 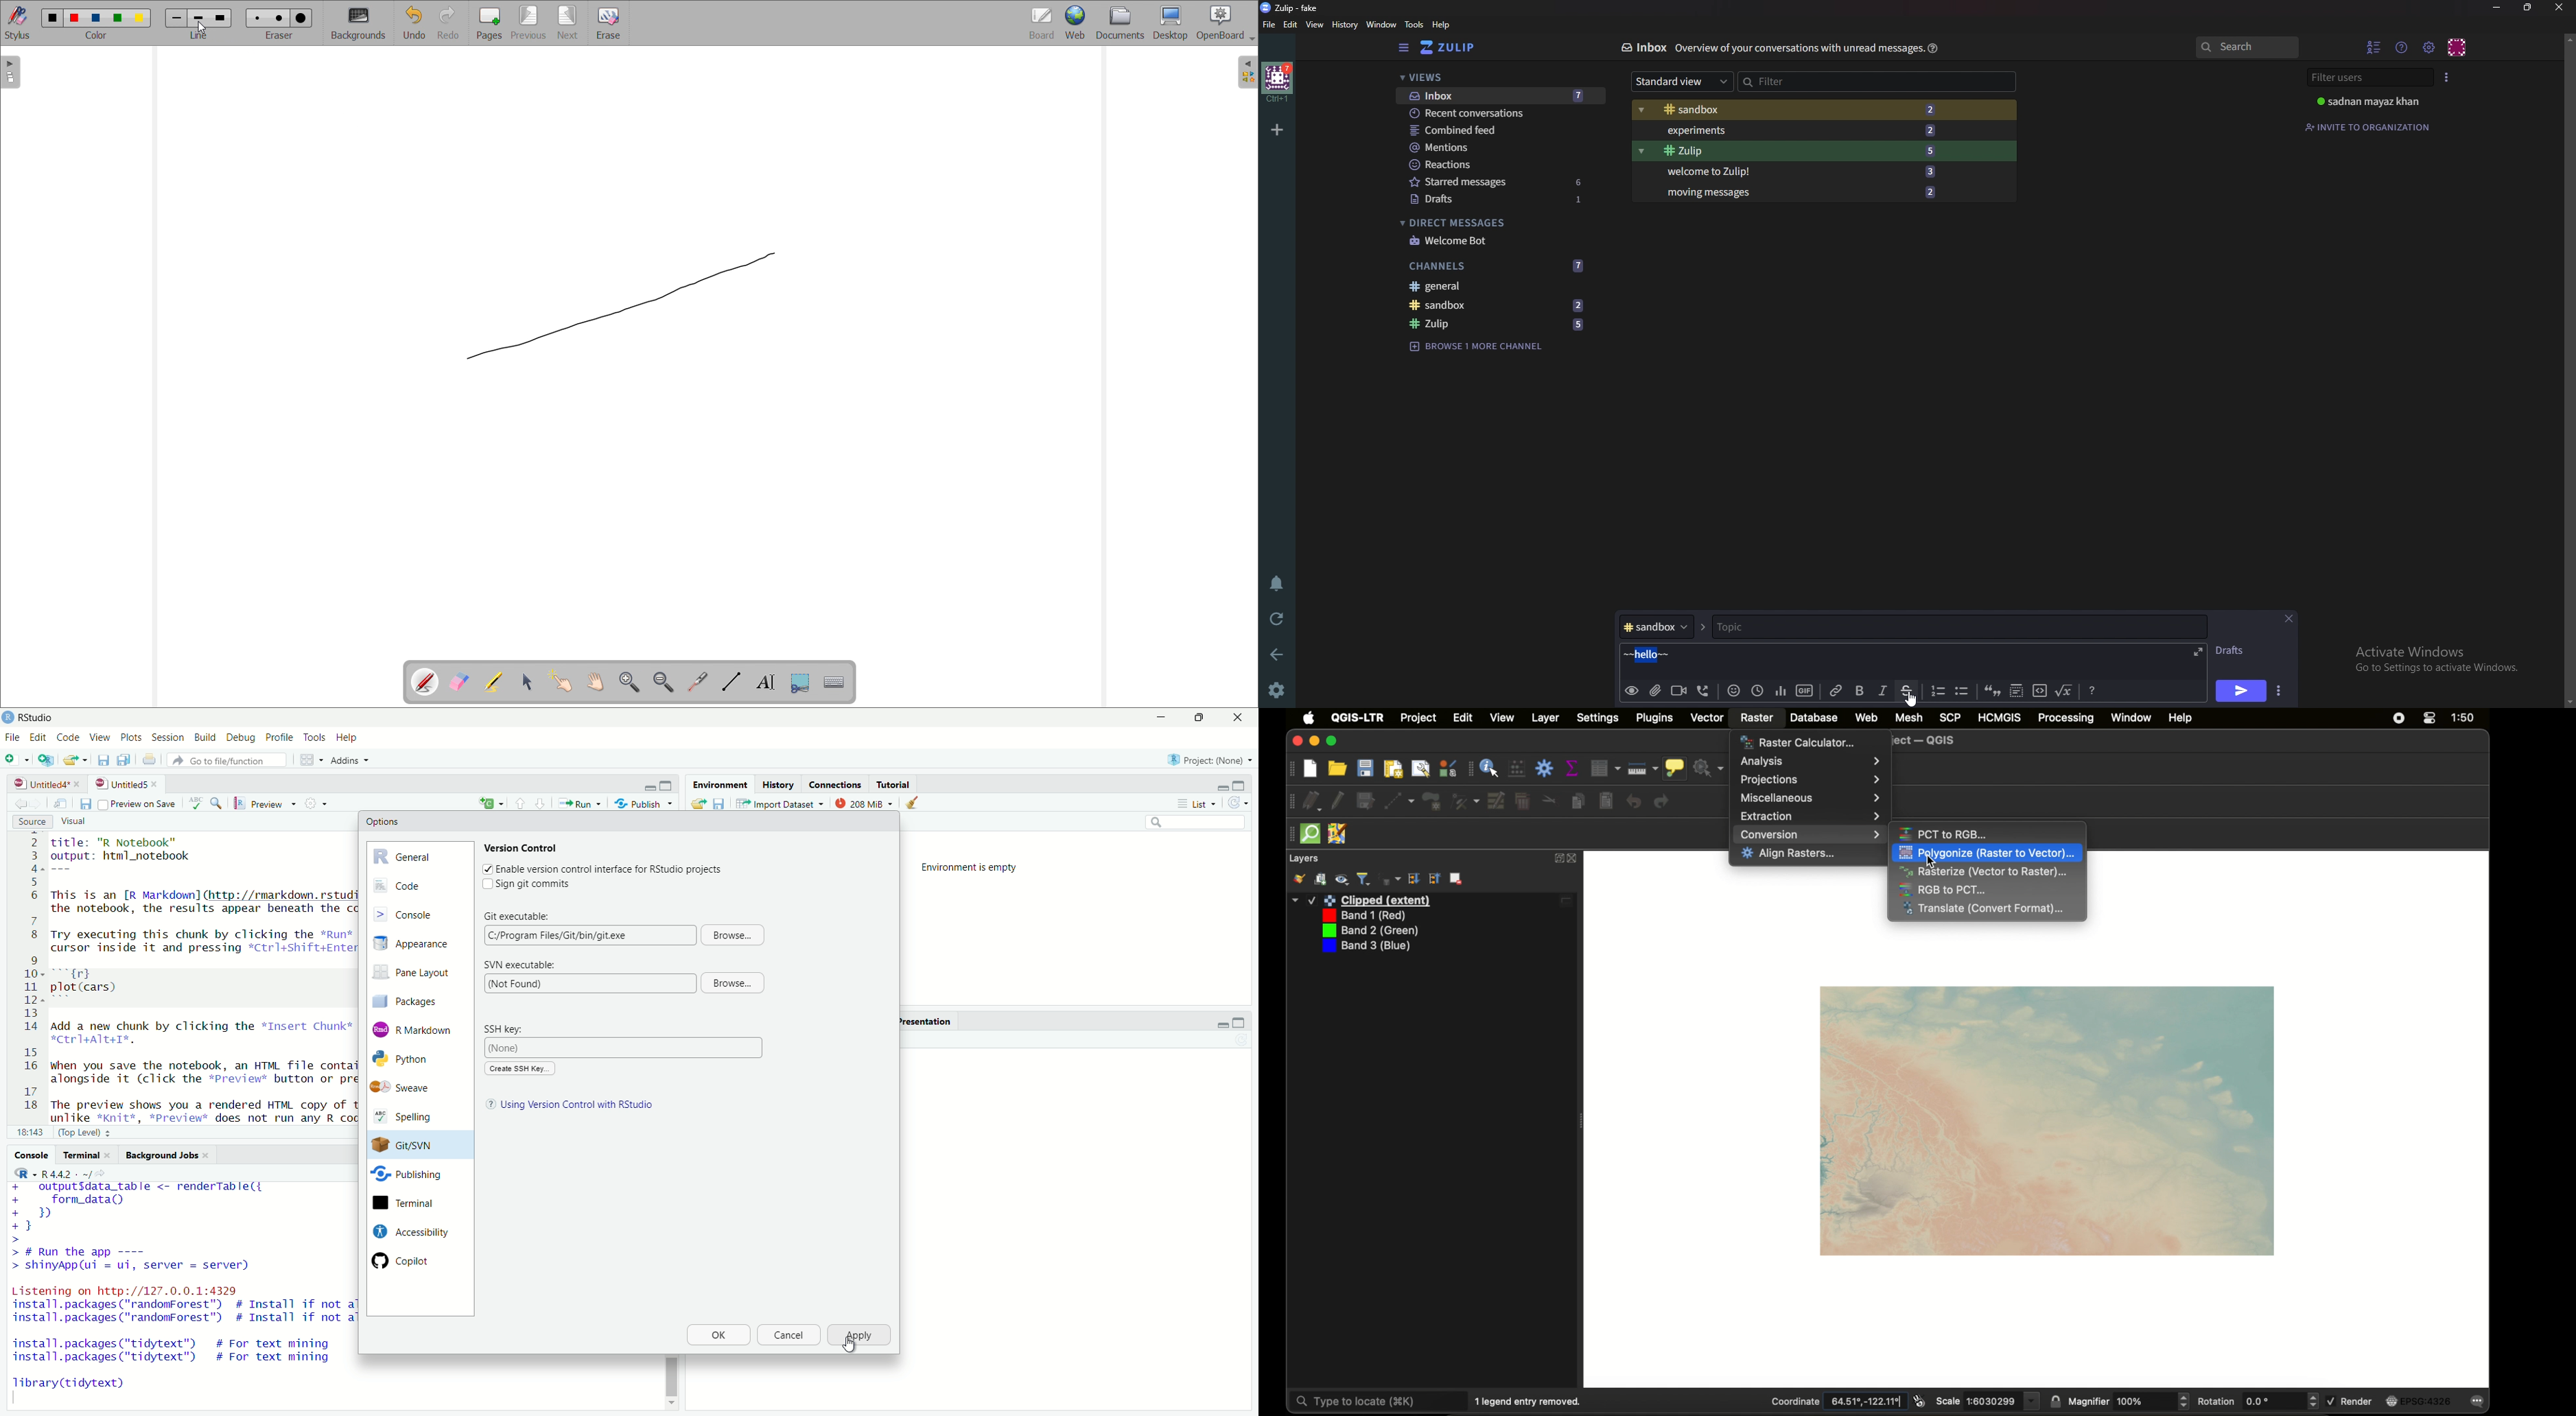 What do you see at coordinates (38, 803) in the screenshot?
I see `move backward` at bounding box center [38, 803].